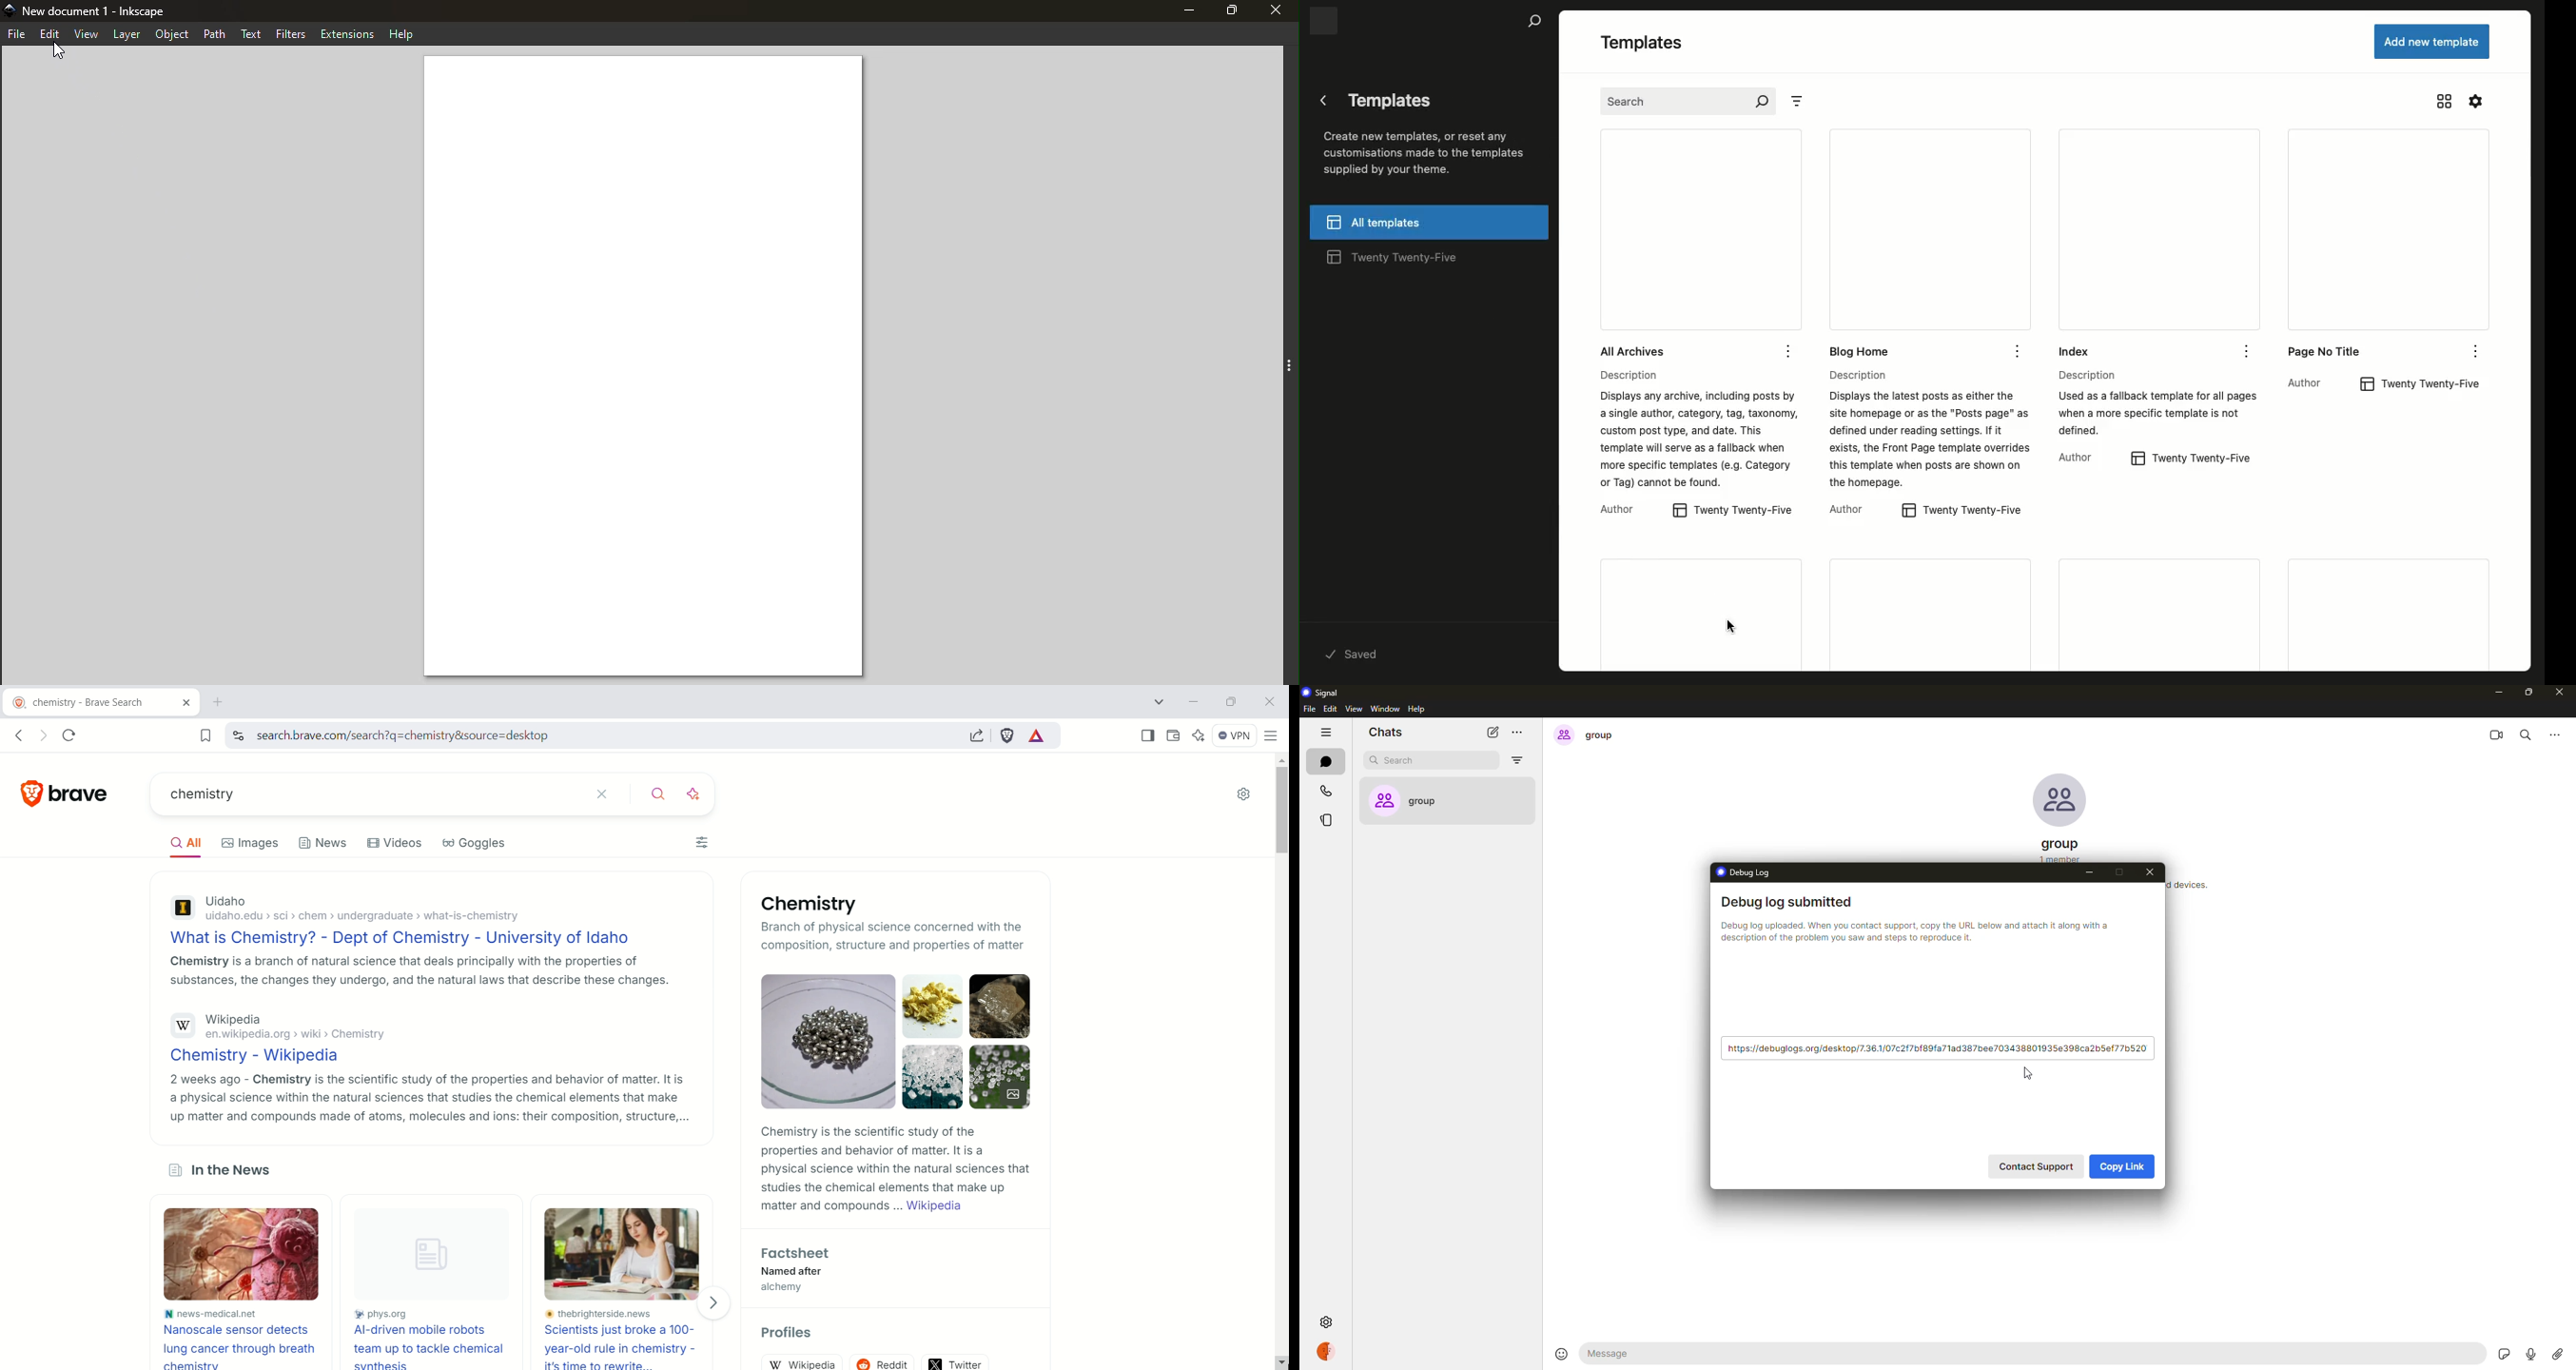 The image size is (2576, 1372). Describe the element at coordinates (1404, 761) in the screenshot. I see `search` at that location.